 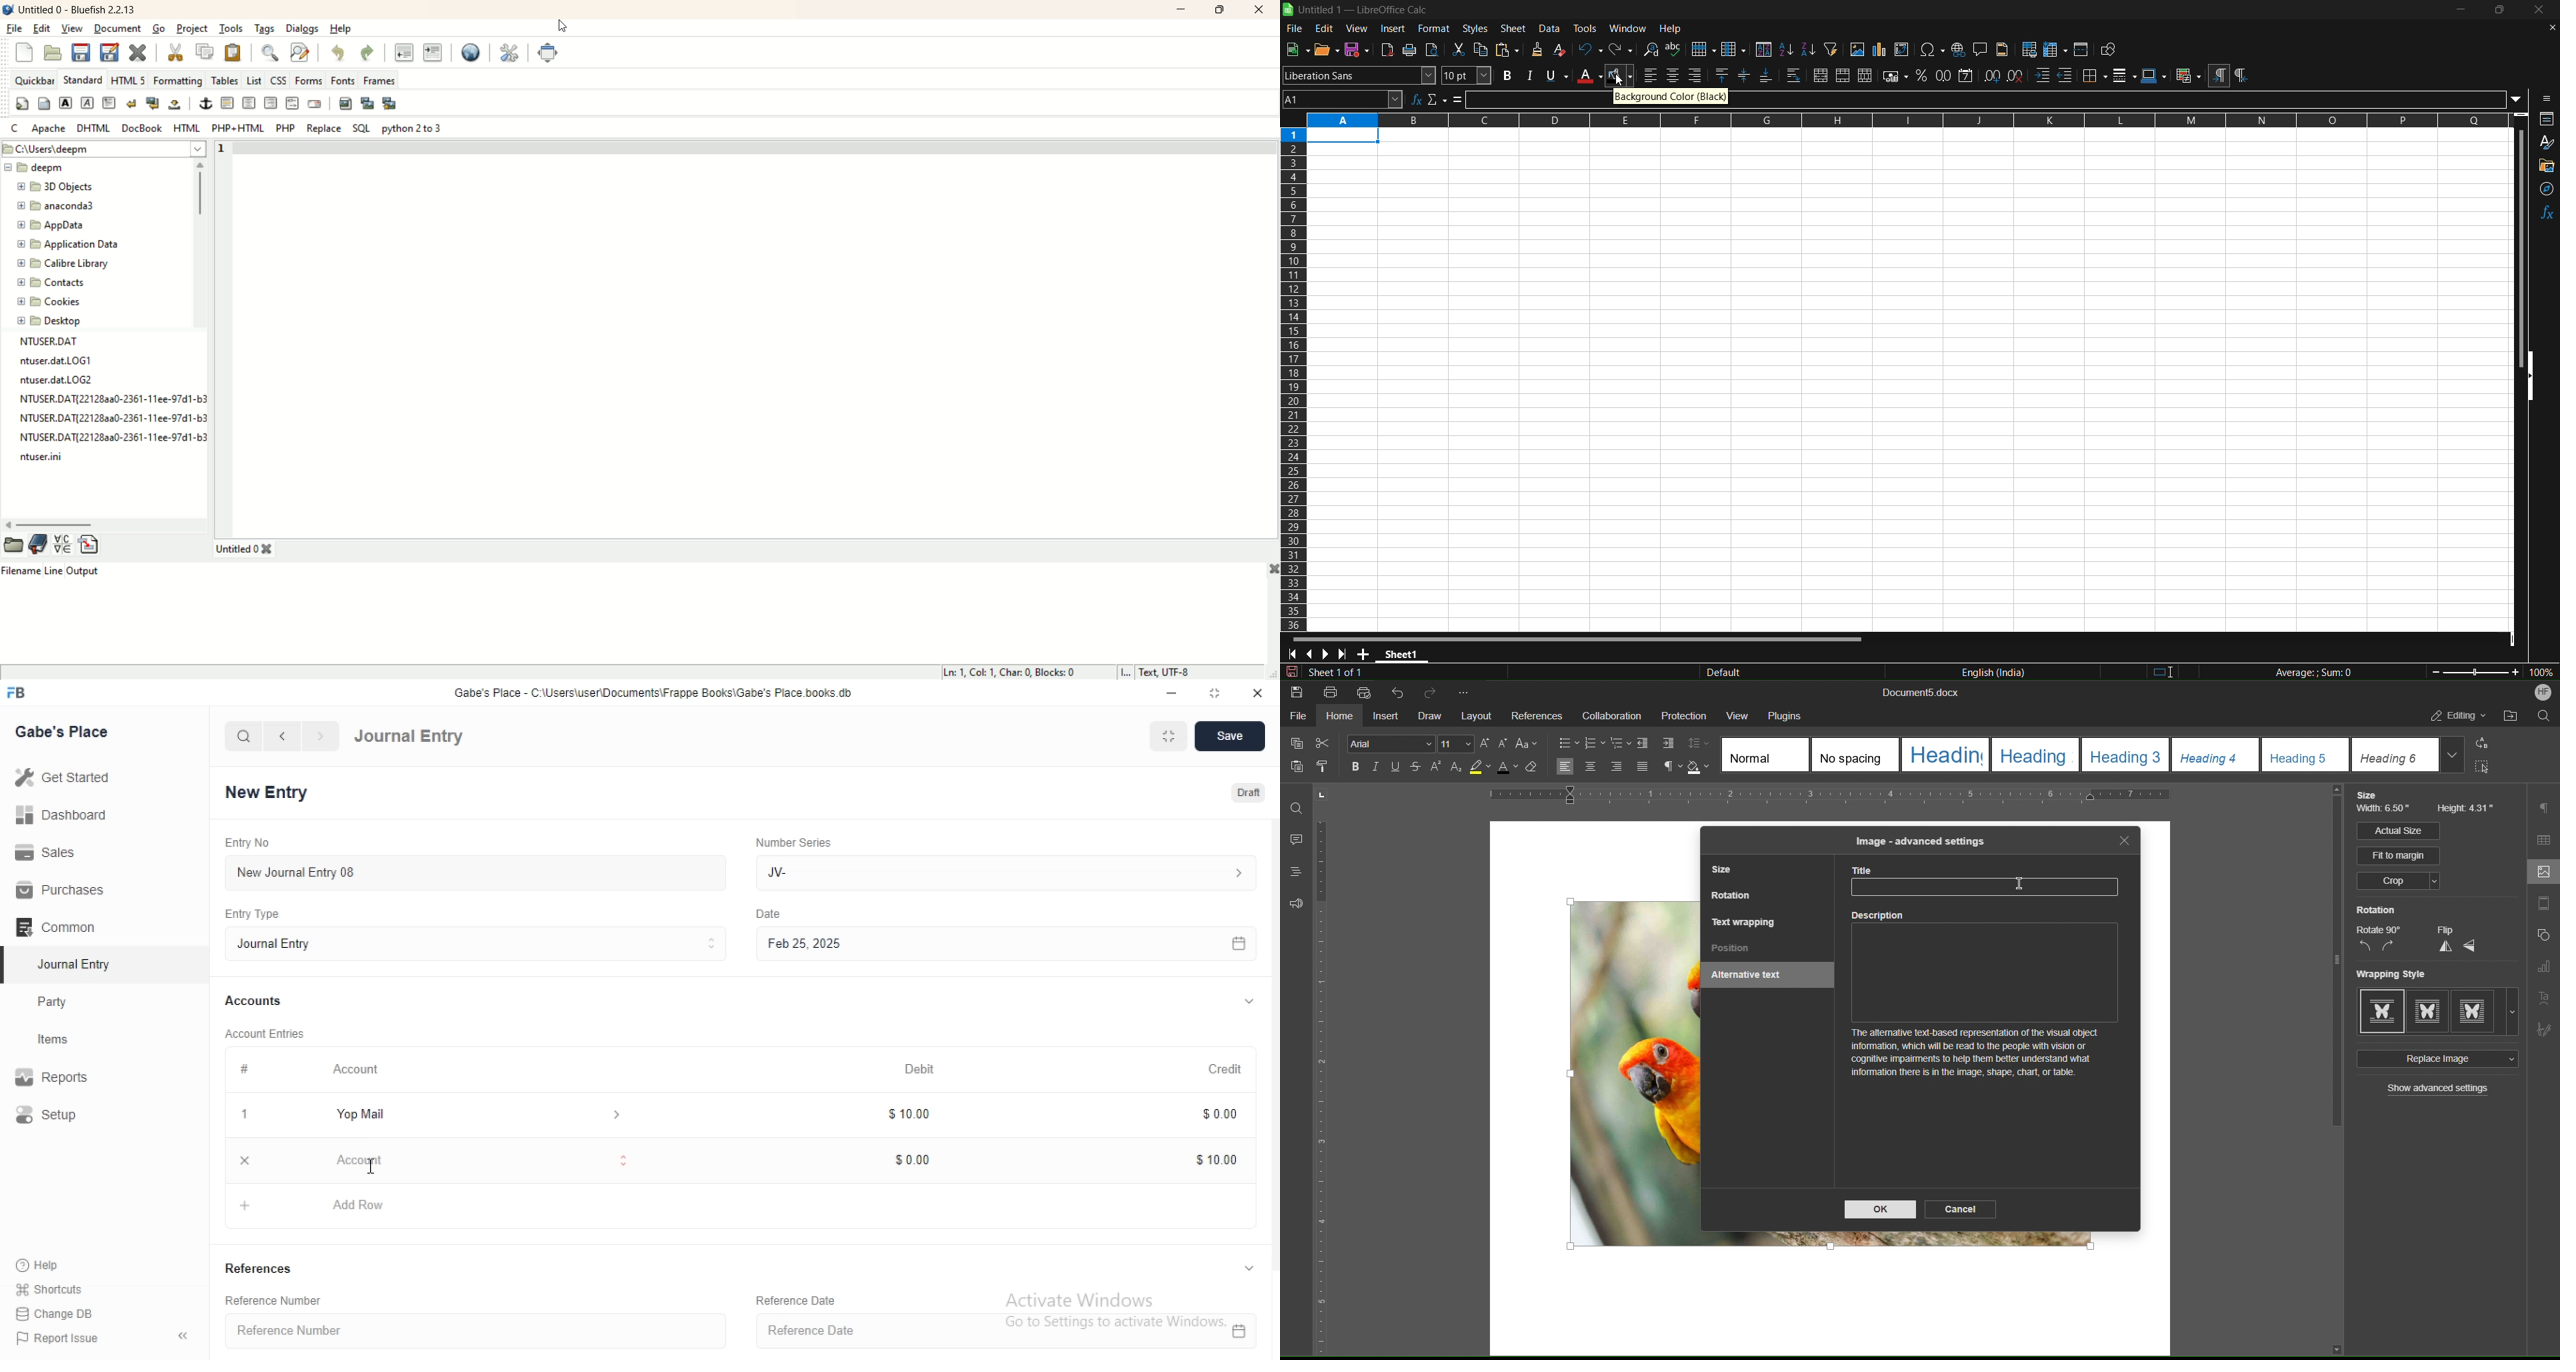 What do you see at coordinates (58, 890) in the screenshot?
I see `Purchases` at bounding box center [58, 890].